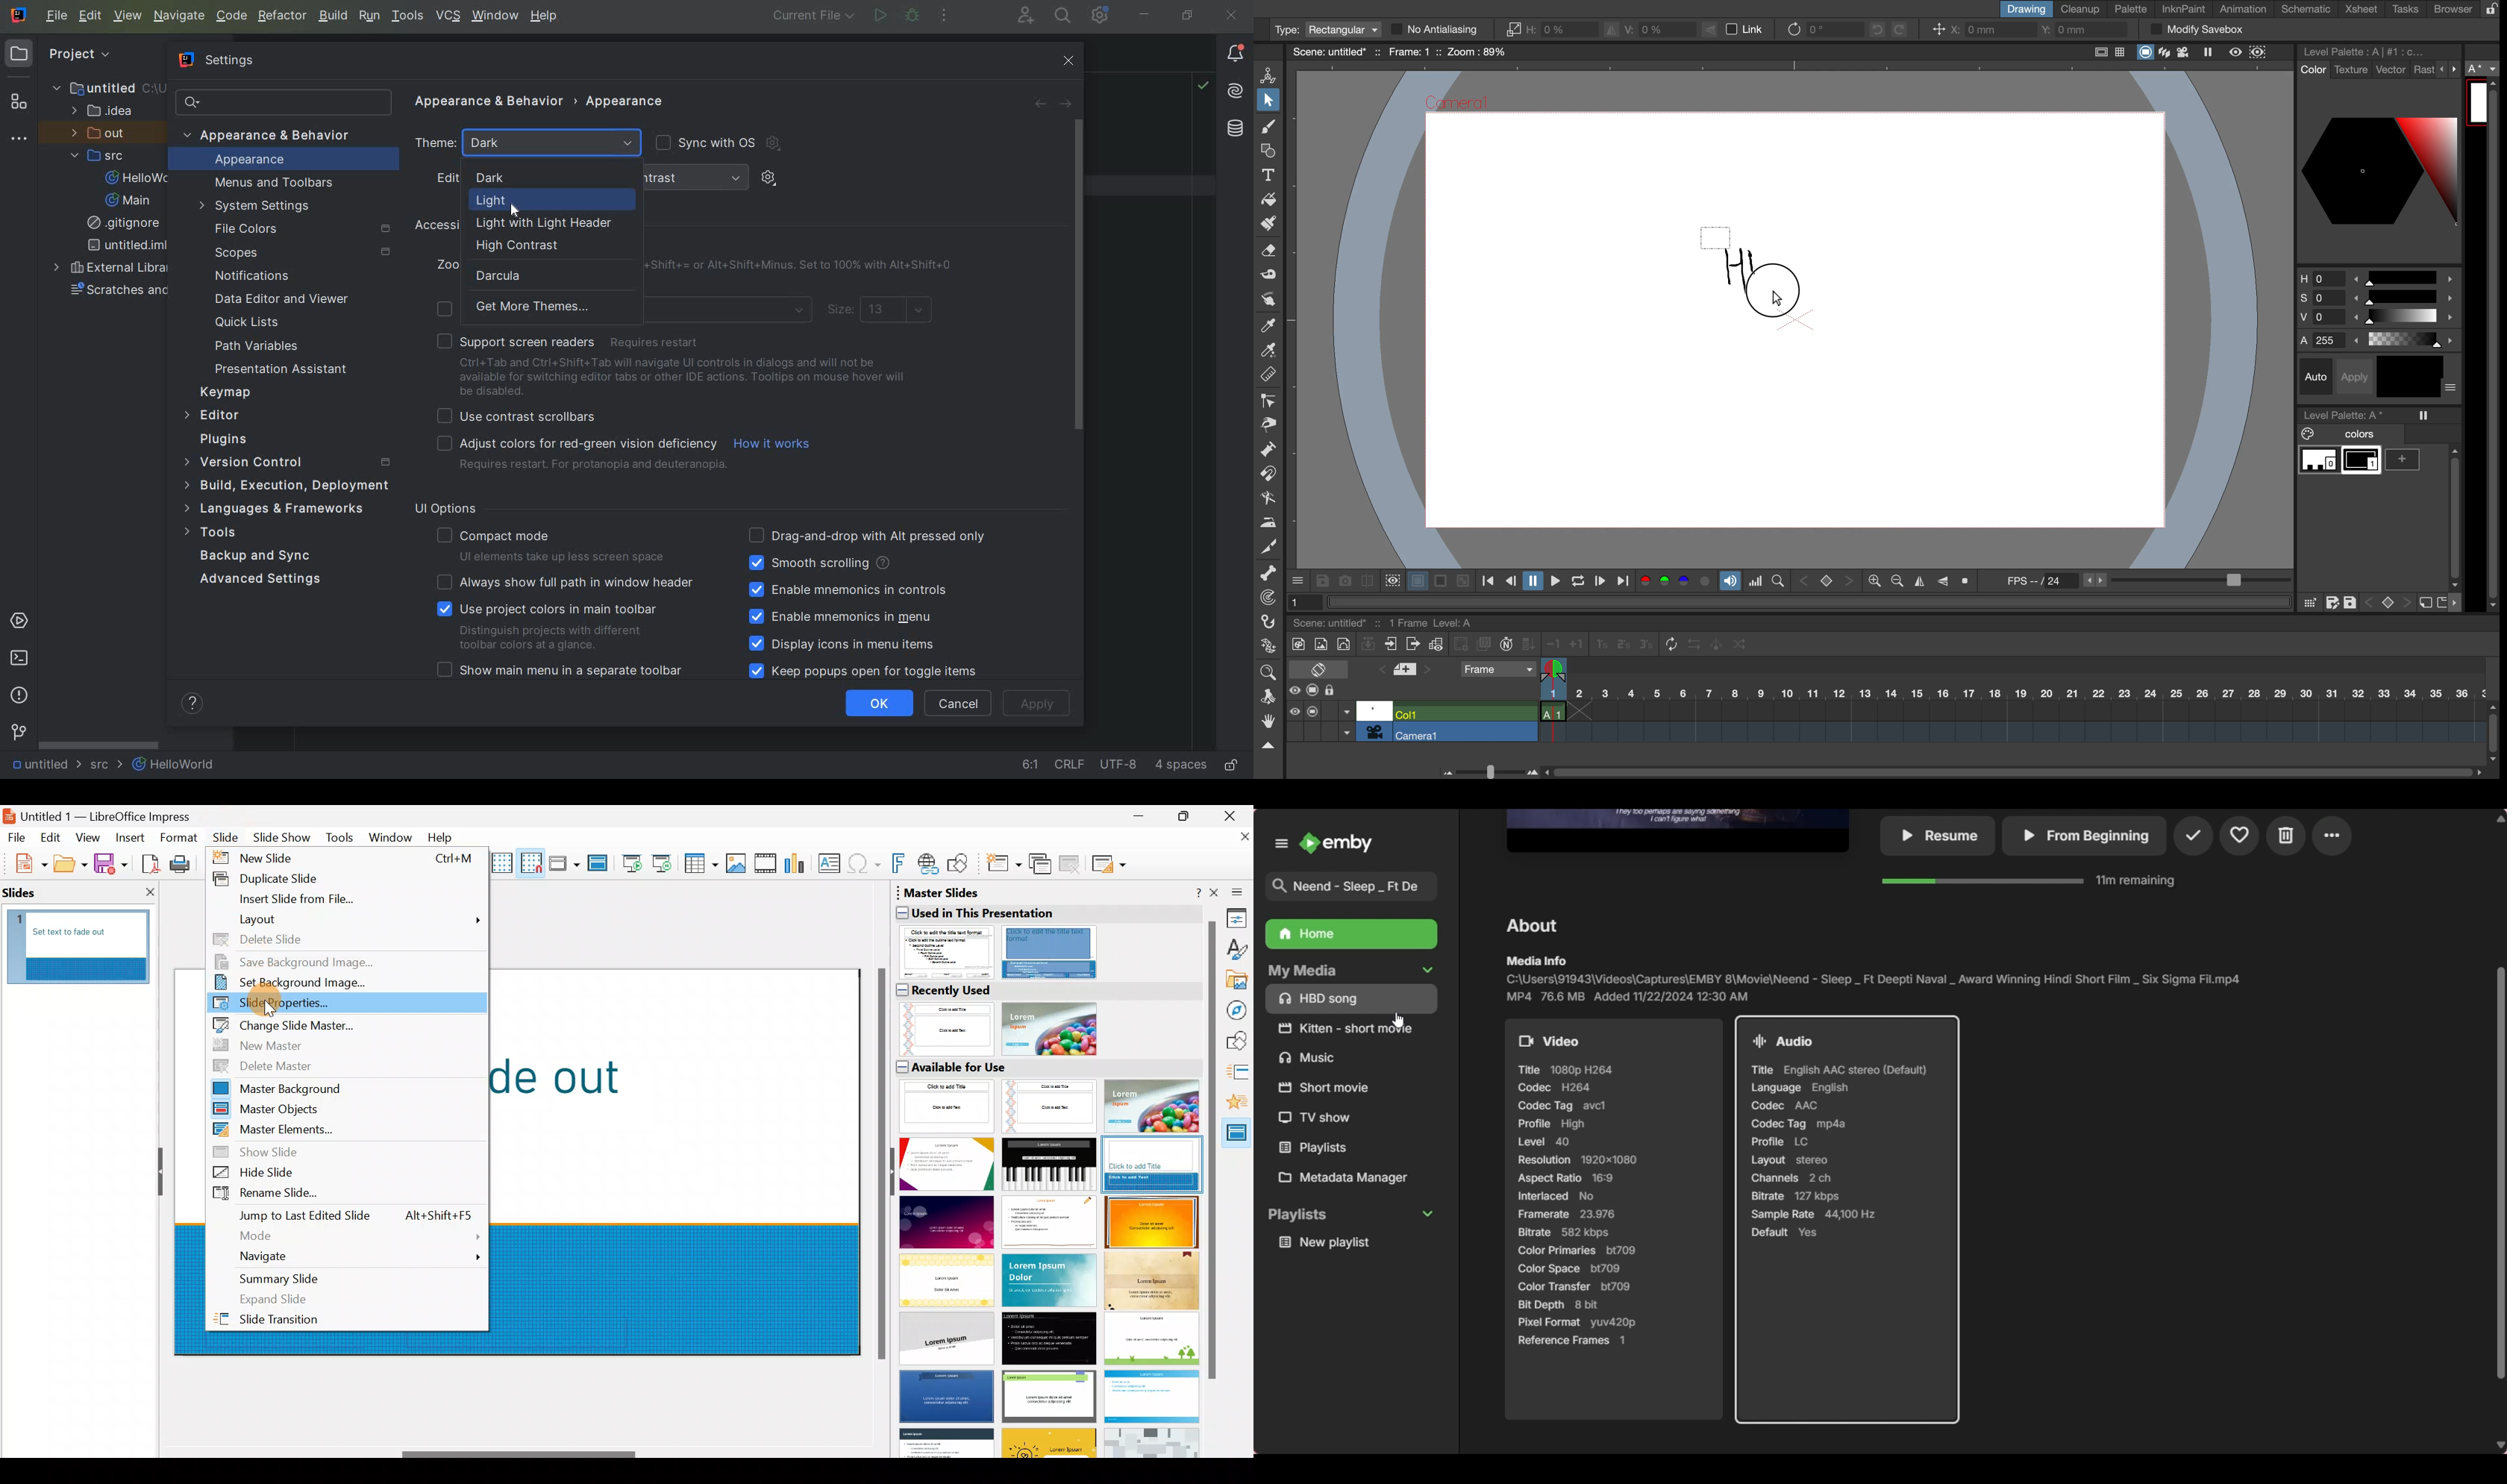 This screenshot has width=2520, height=1484. I want to click on vertical scroll bar timeline bar, so click(2492, 732).